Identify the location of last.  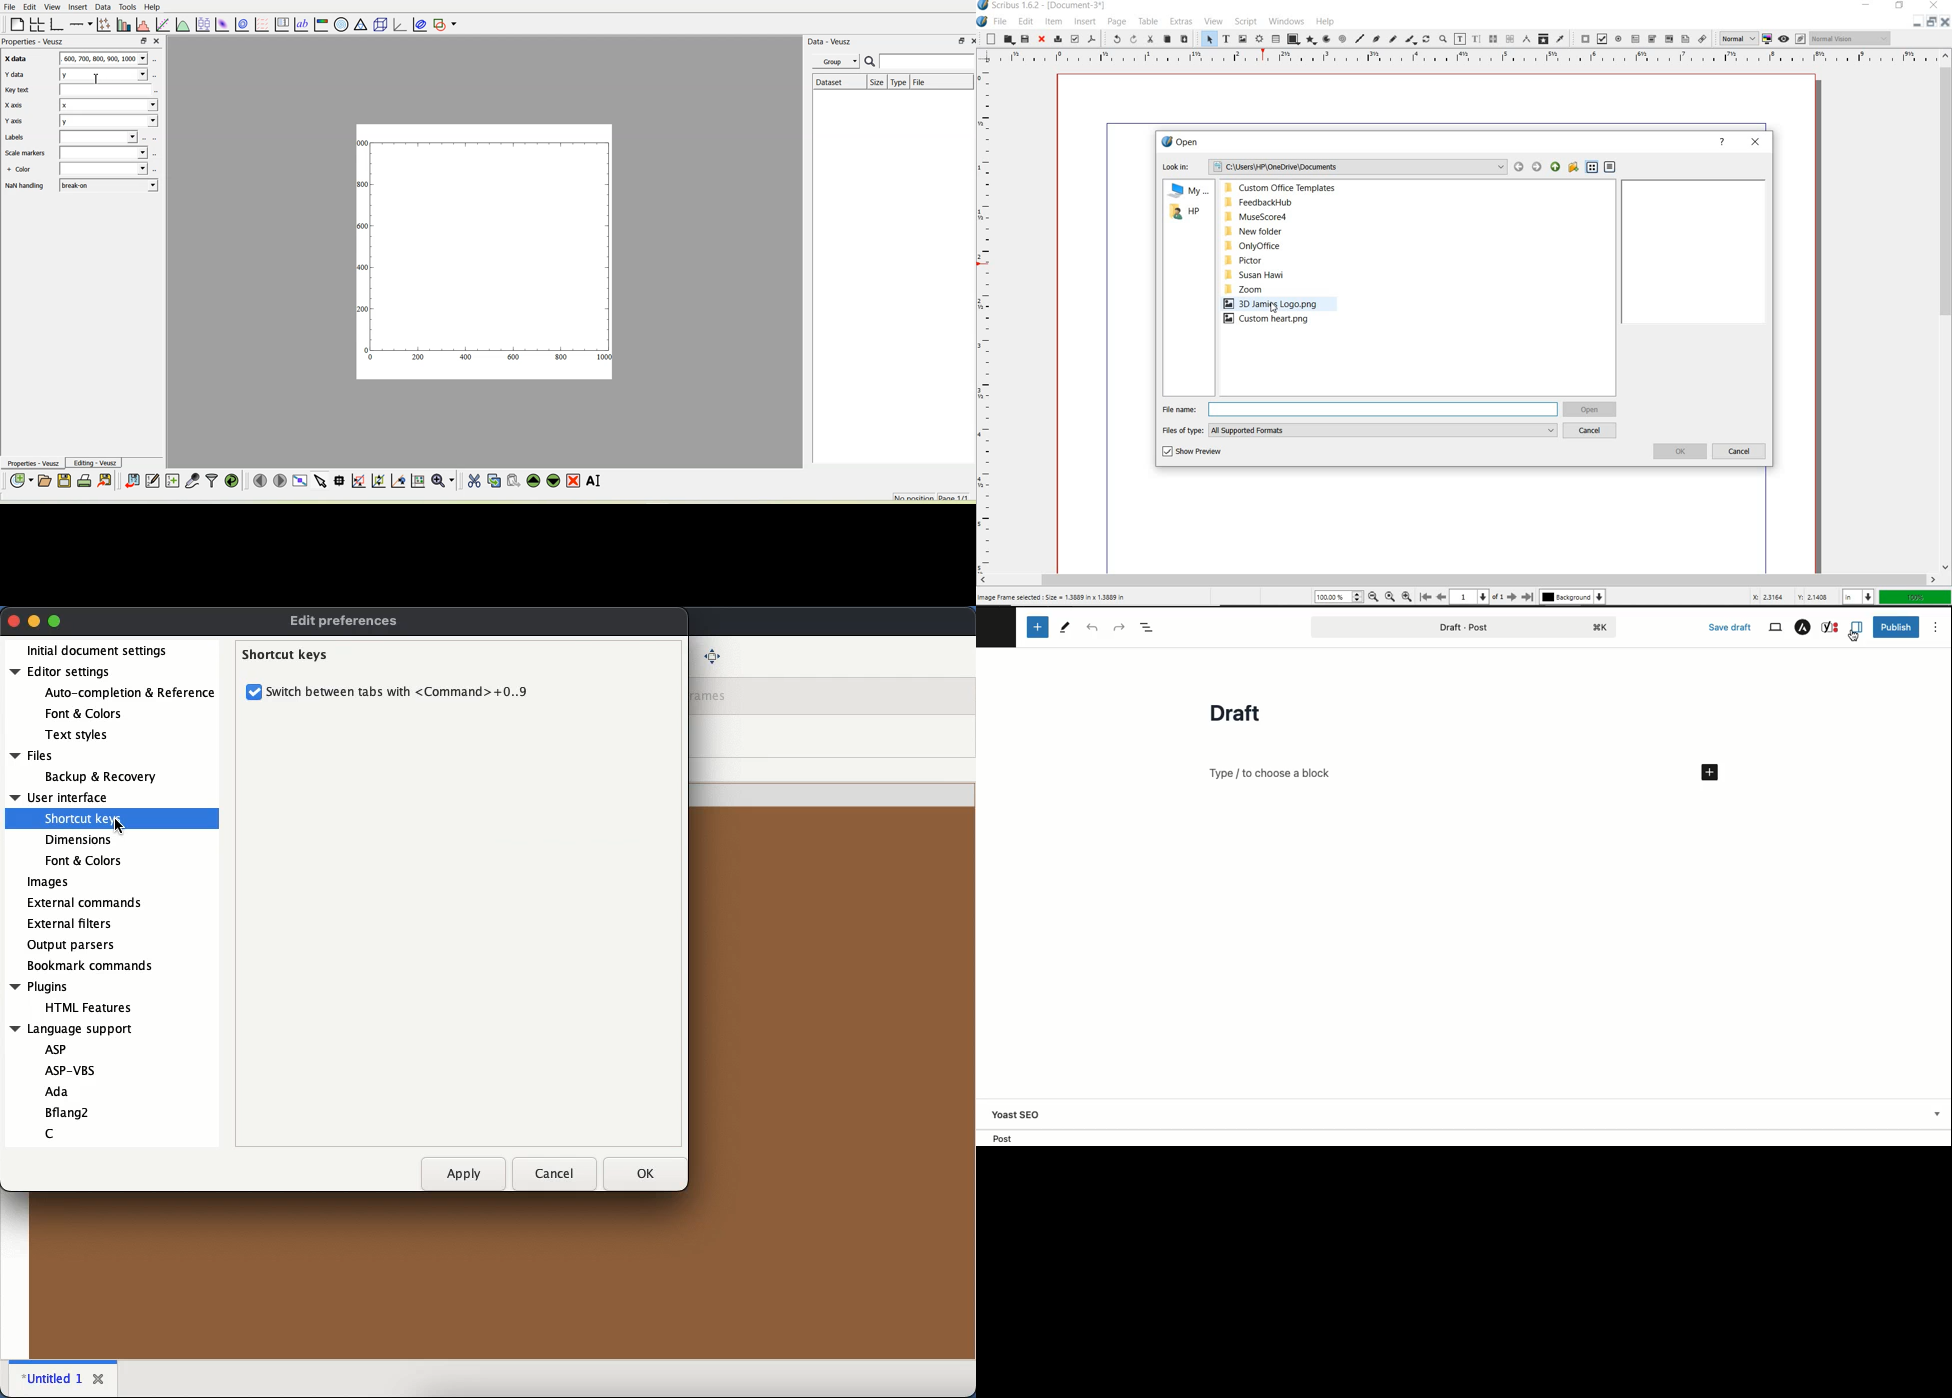
(1528, 598).